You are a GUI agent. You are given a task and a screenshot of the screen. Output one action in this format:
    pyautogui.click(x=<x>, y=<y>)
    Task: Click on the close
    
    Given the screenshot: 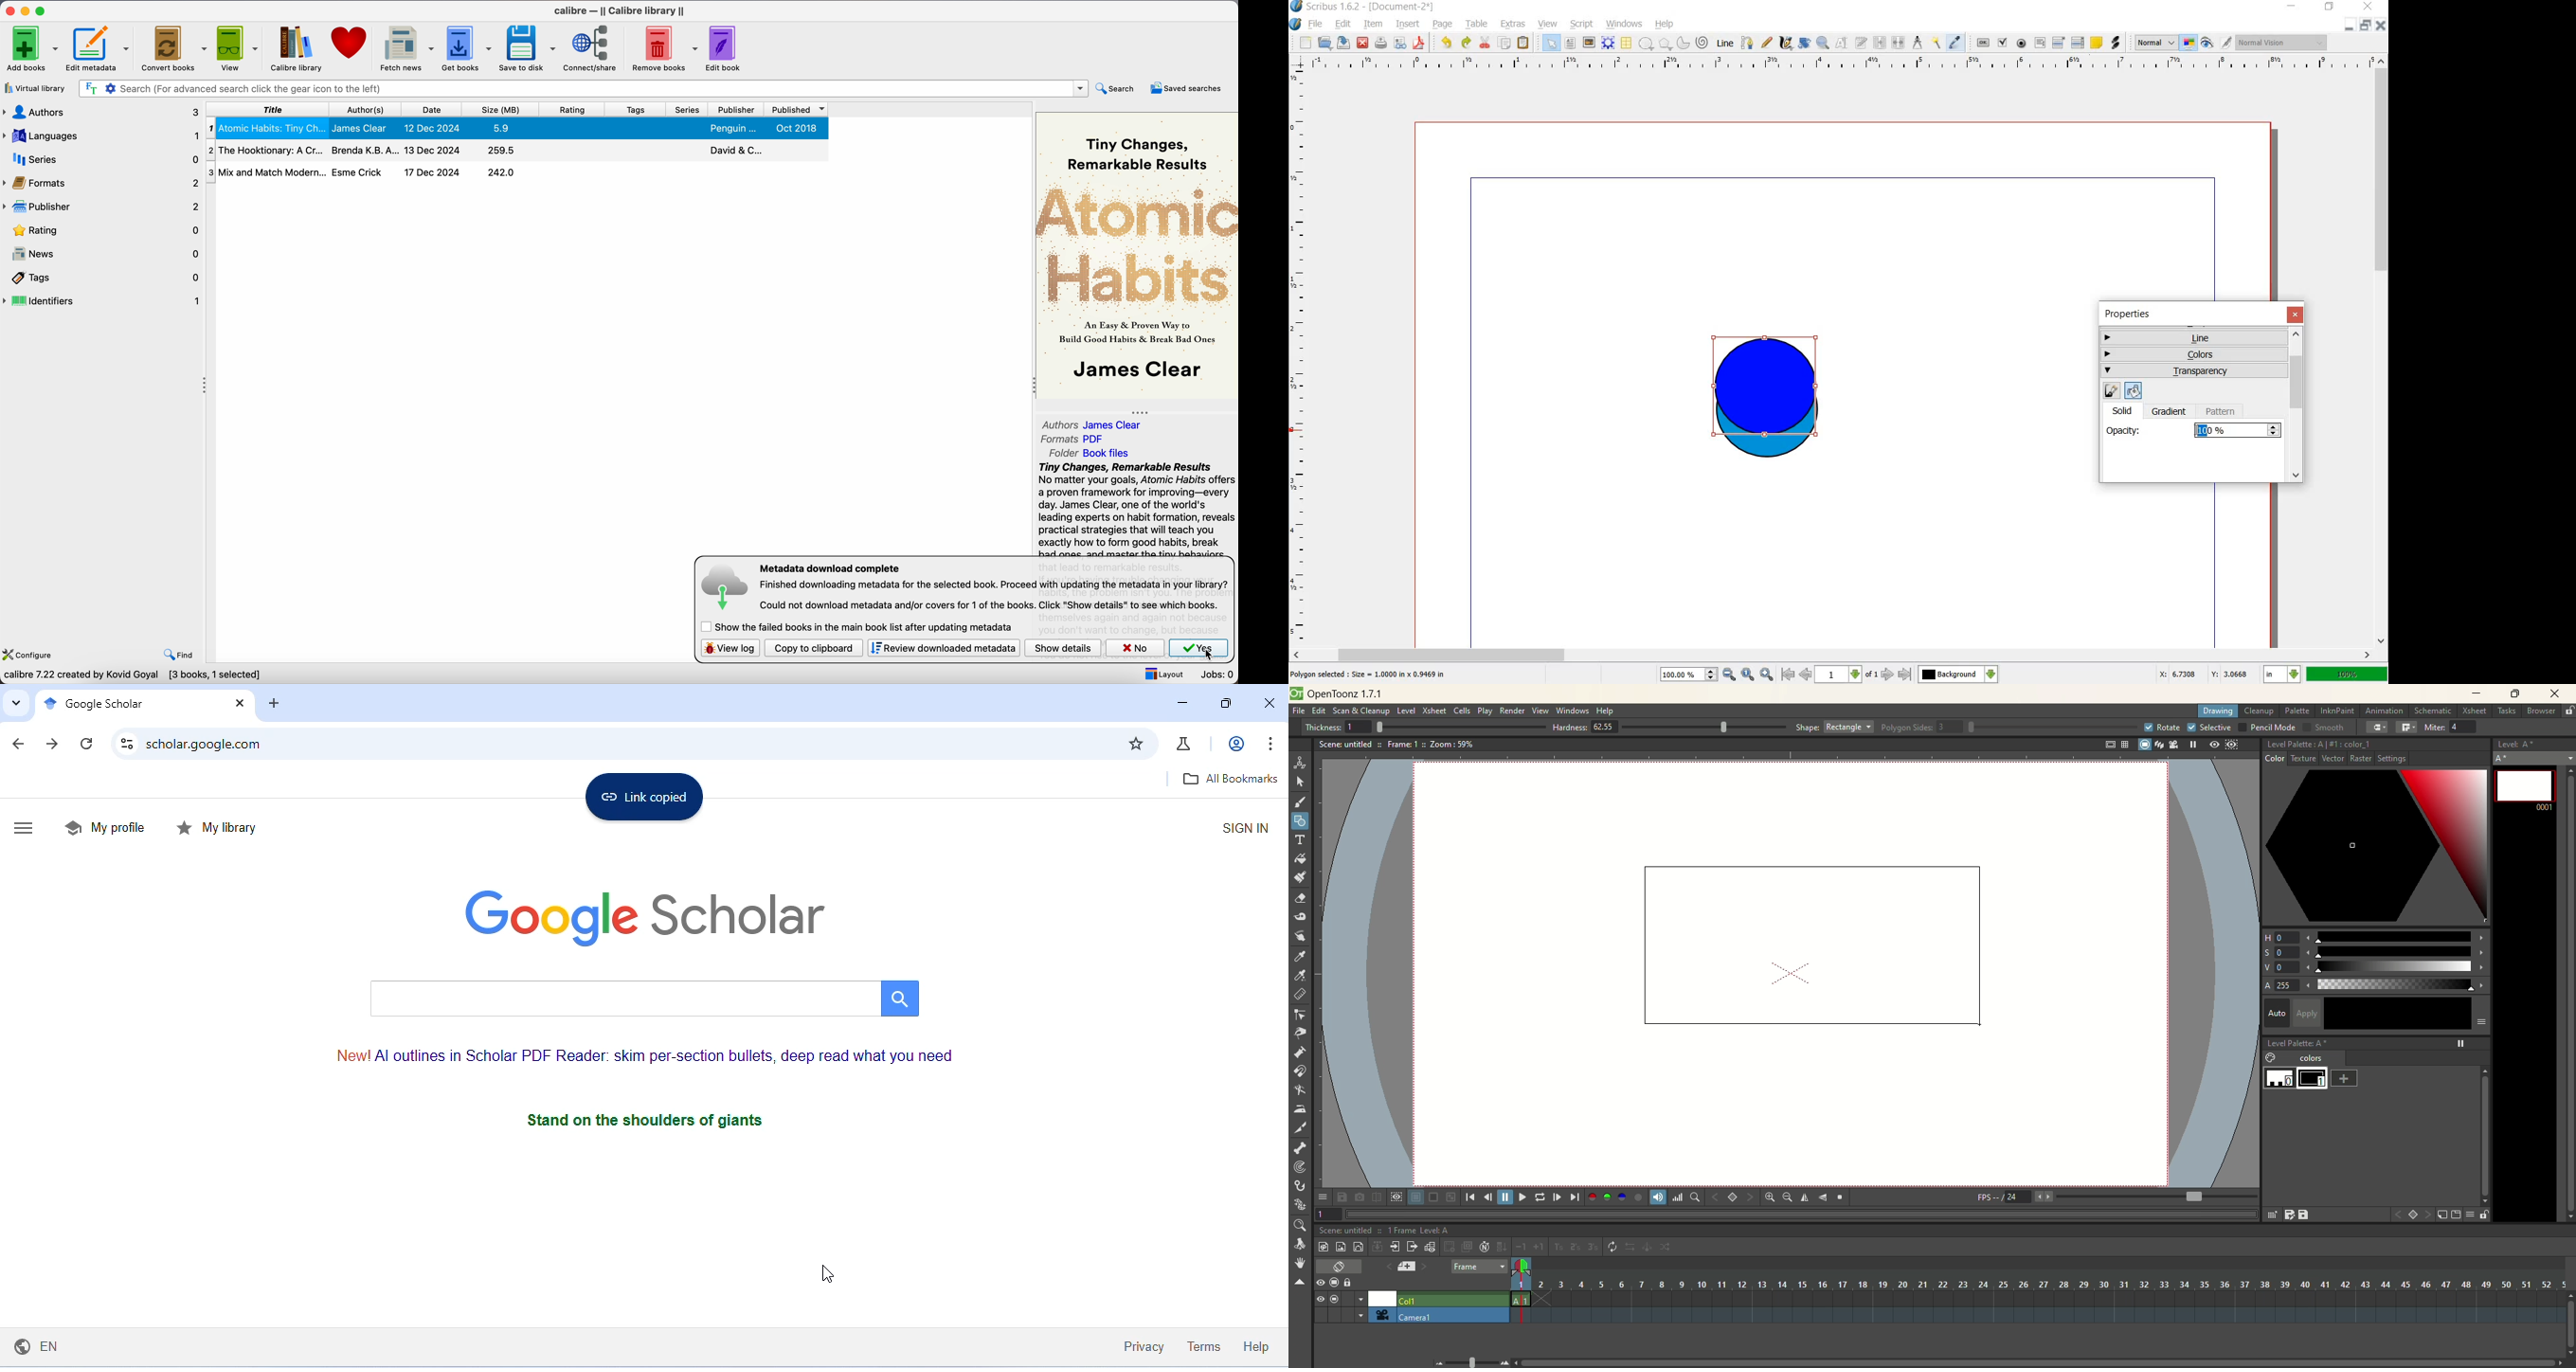 What is the action you would take?
    pyautogui.click(x=2551, y=695)
    